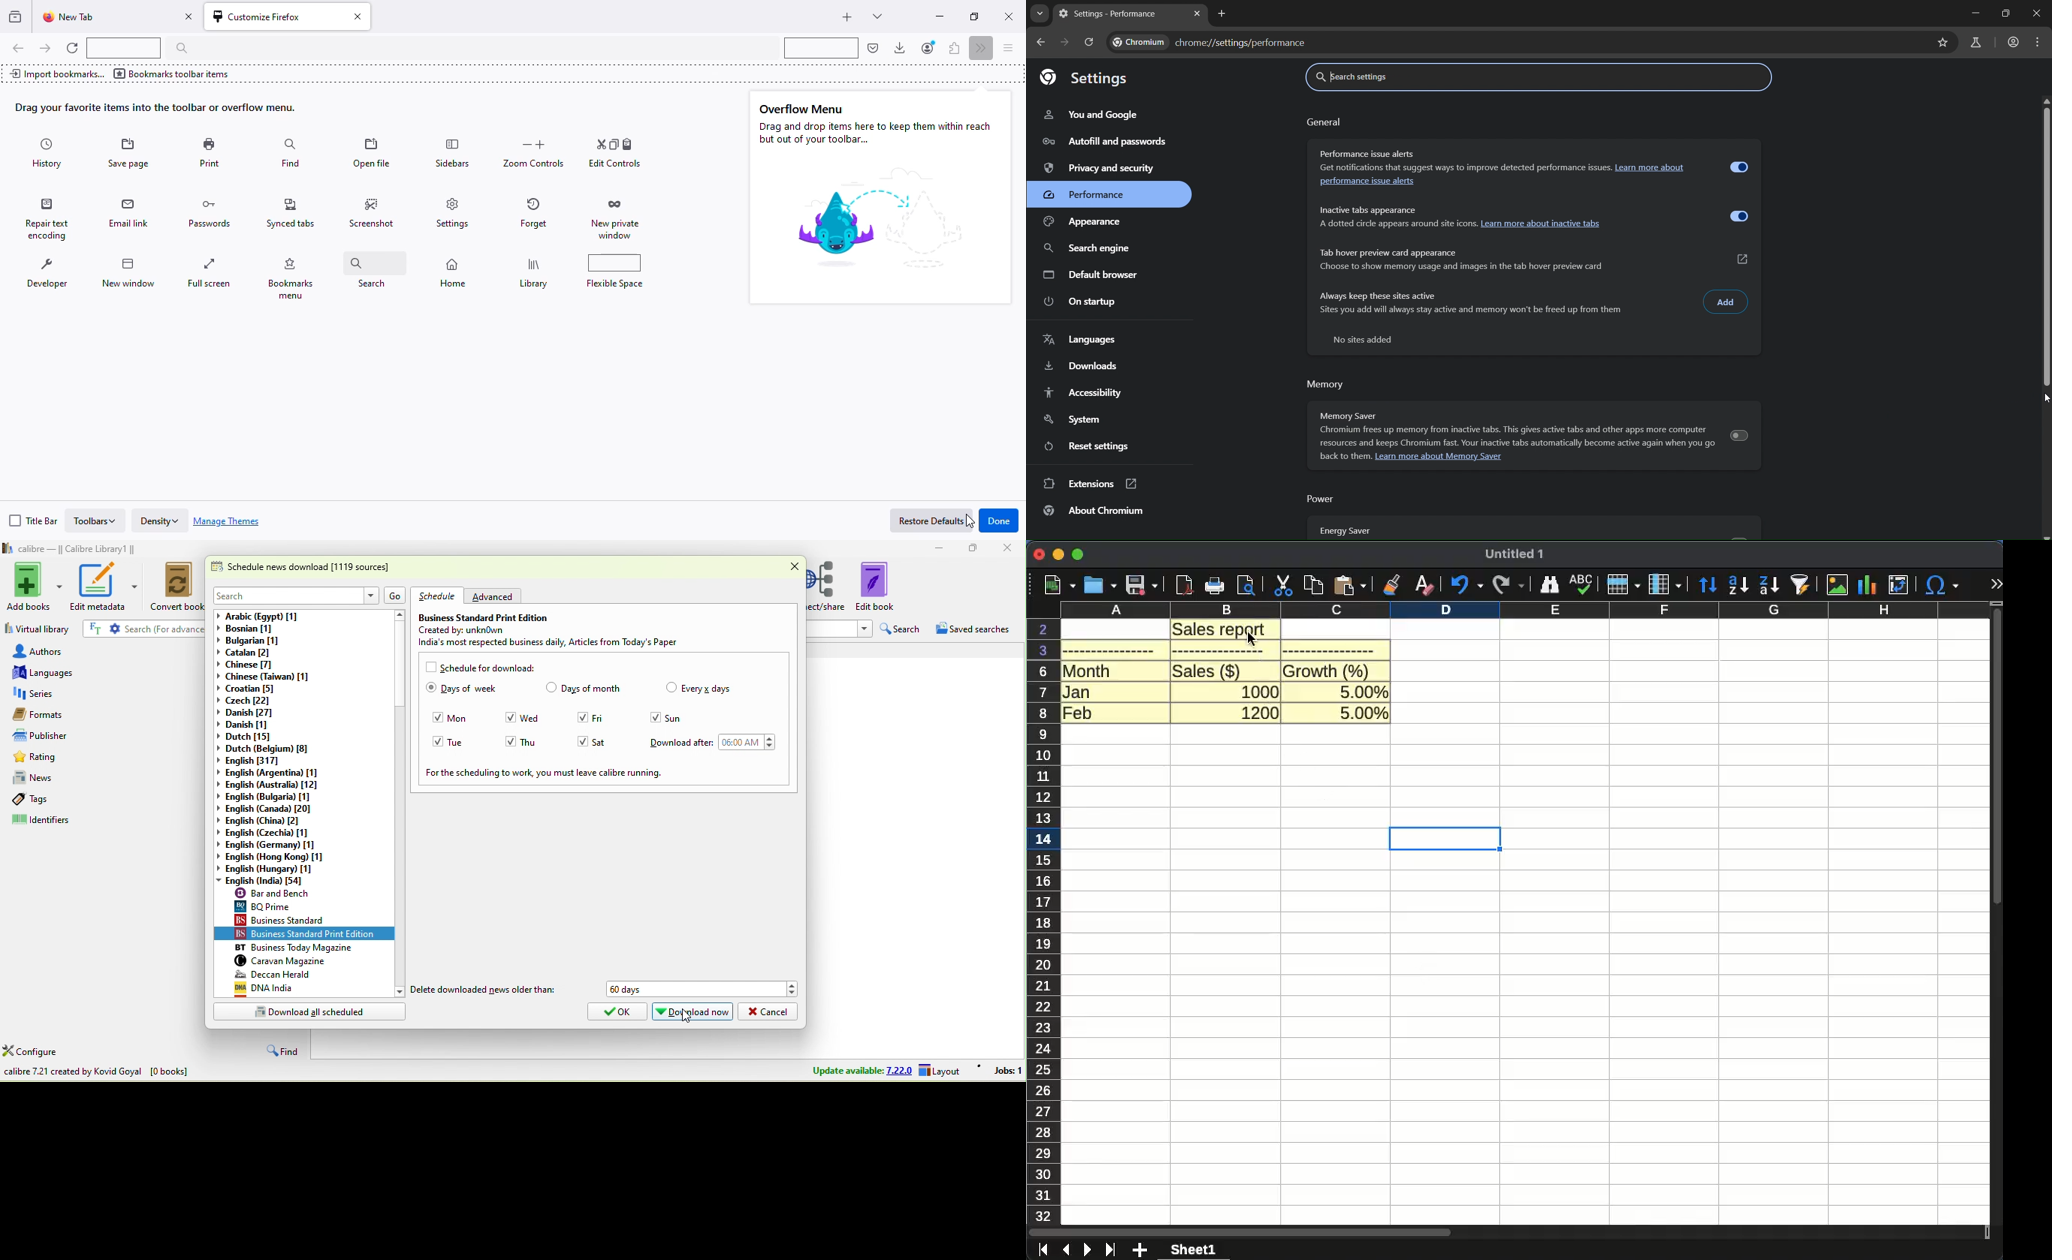 The width and height of the screenshot is (2072, 1260). I want to click on Checkbox, so click(653, 719).